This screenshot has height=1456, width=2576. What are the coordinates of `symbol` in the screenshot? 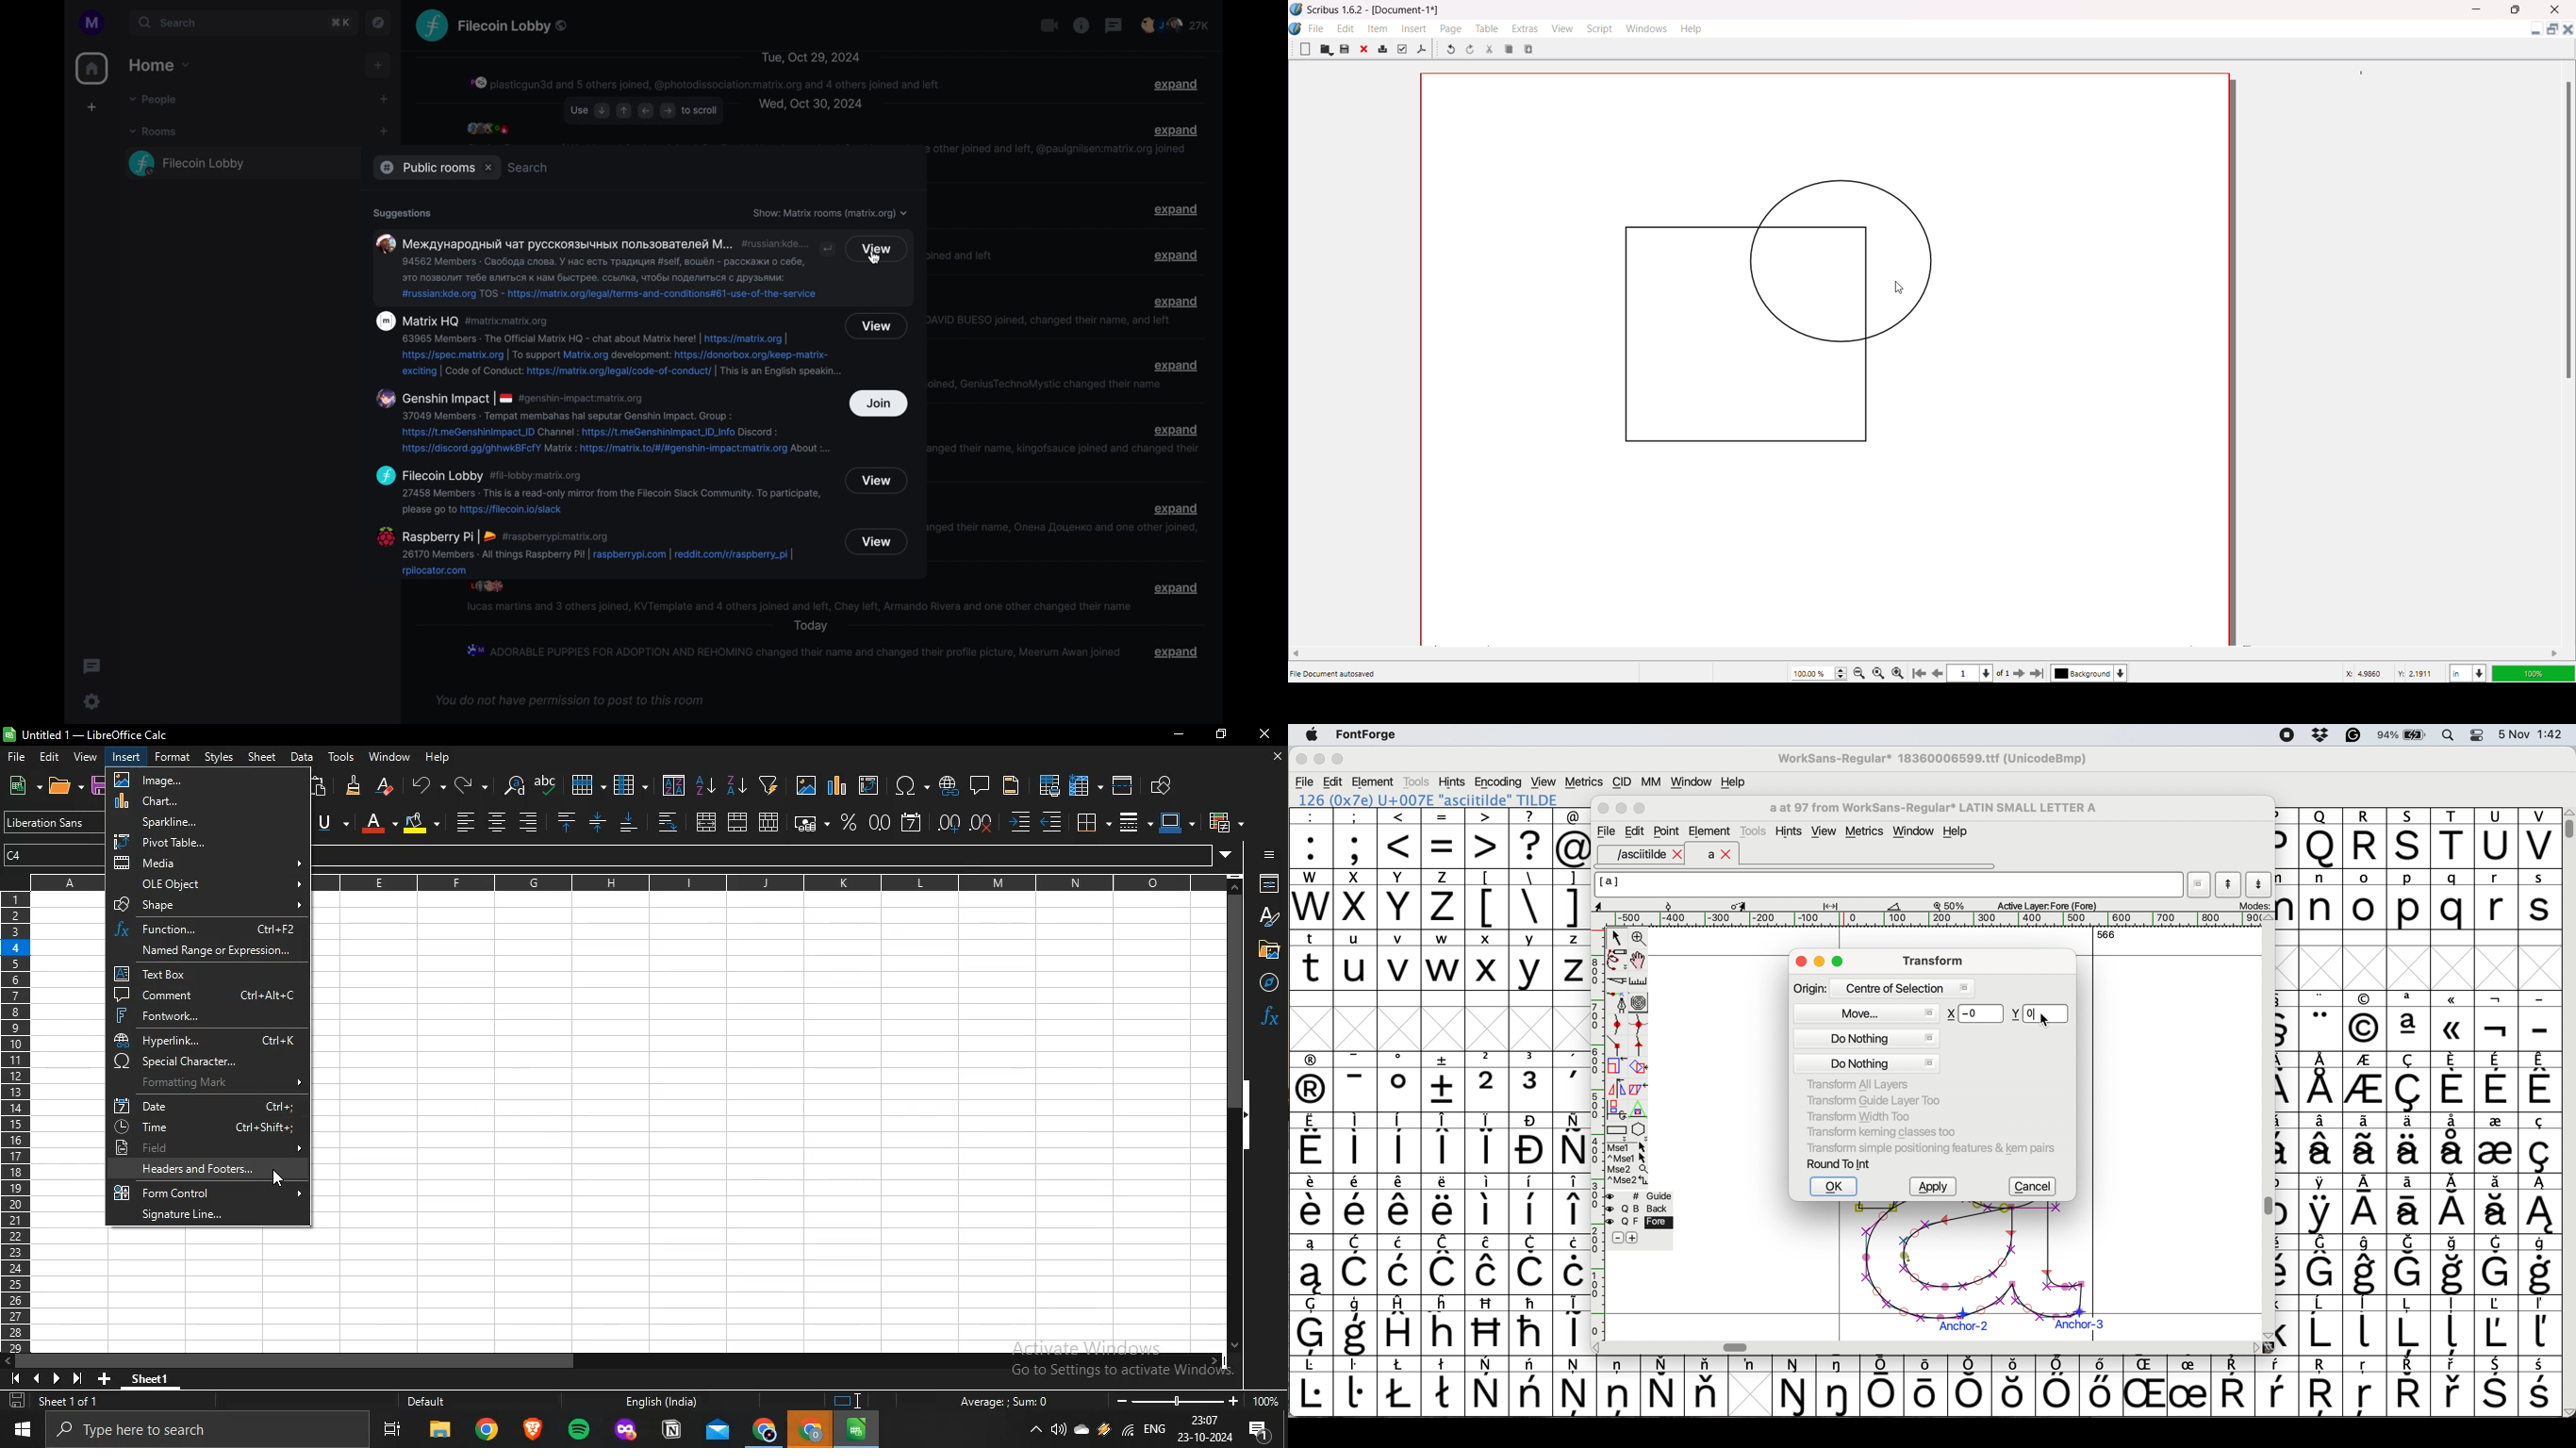 It's located at (2320, 1204).